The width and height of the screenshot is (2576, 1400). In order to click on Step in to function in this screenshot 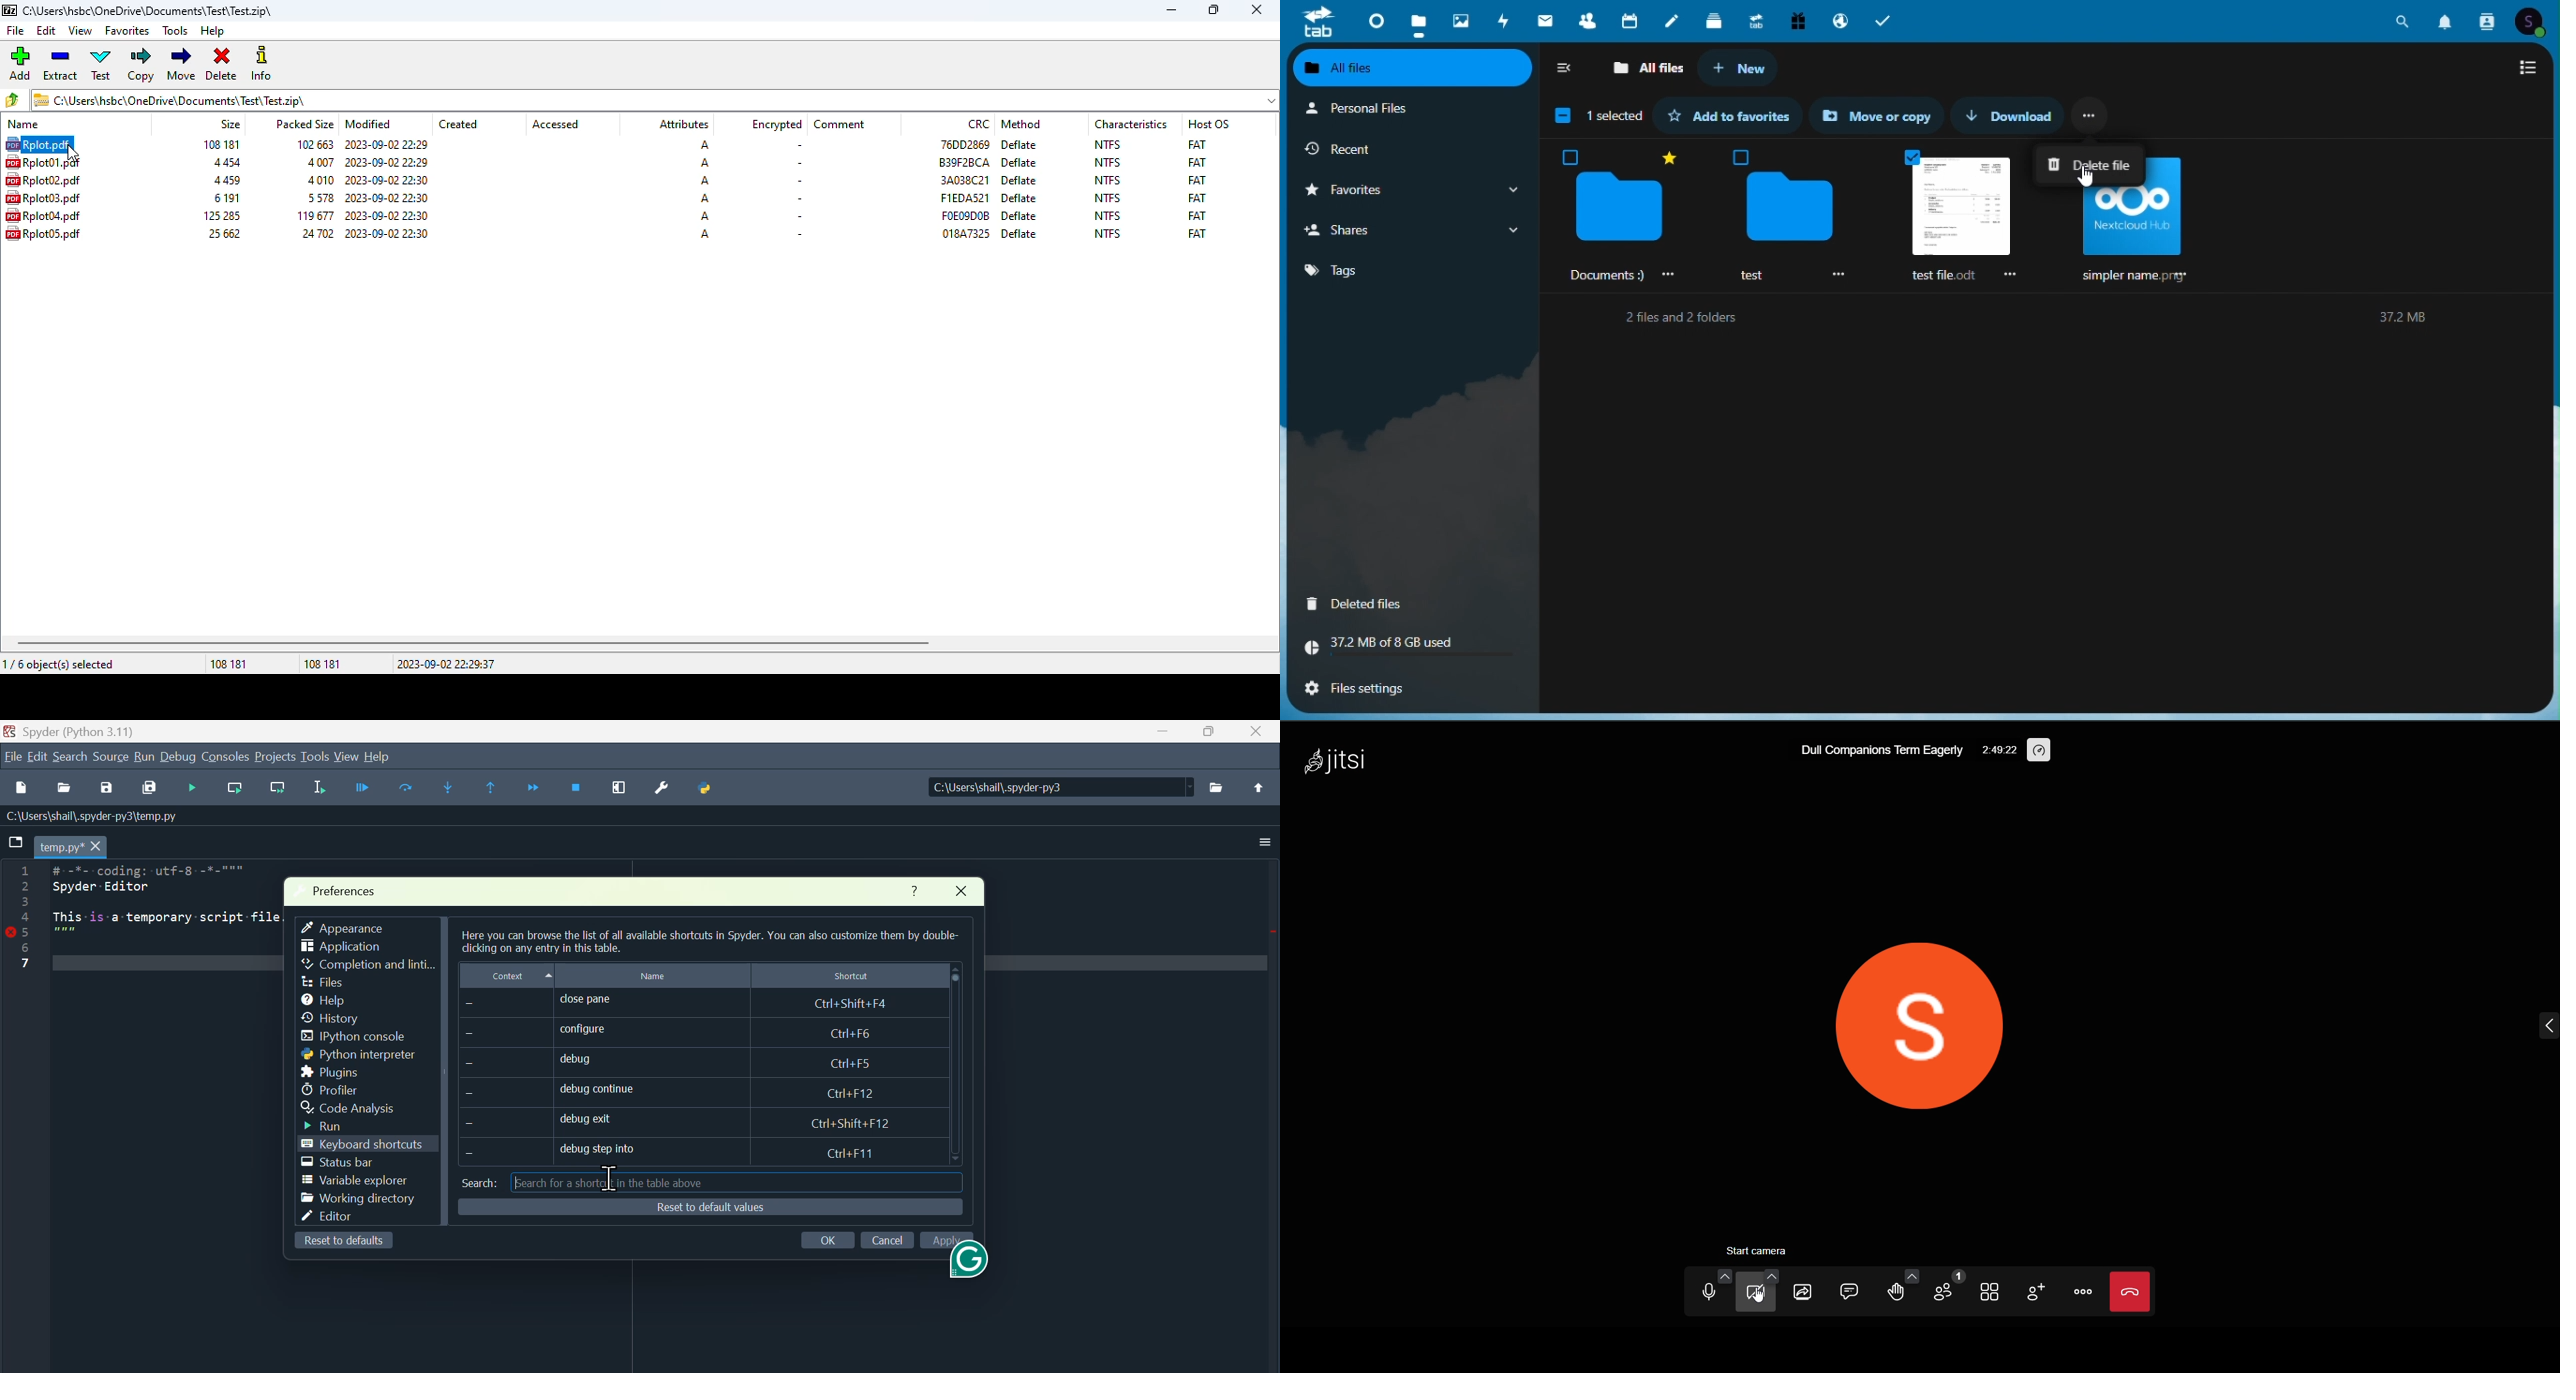, I will do `click(457, 787)`.